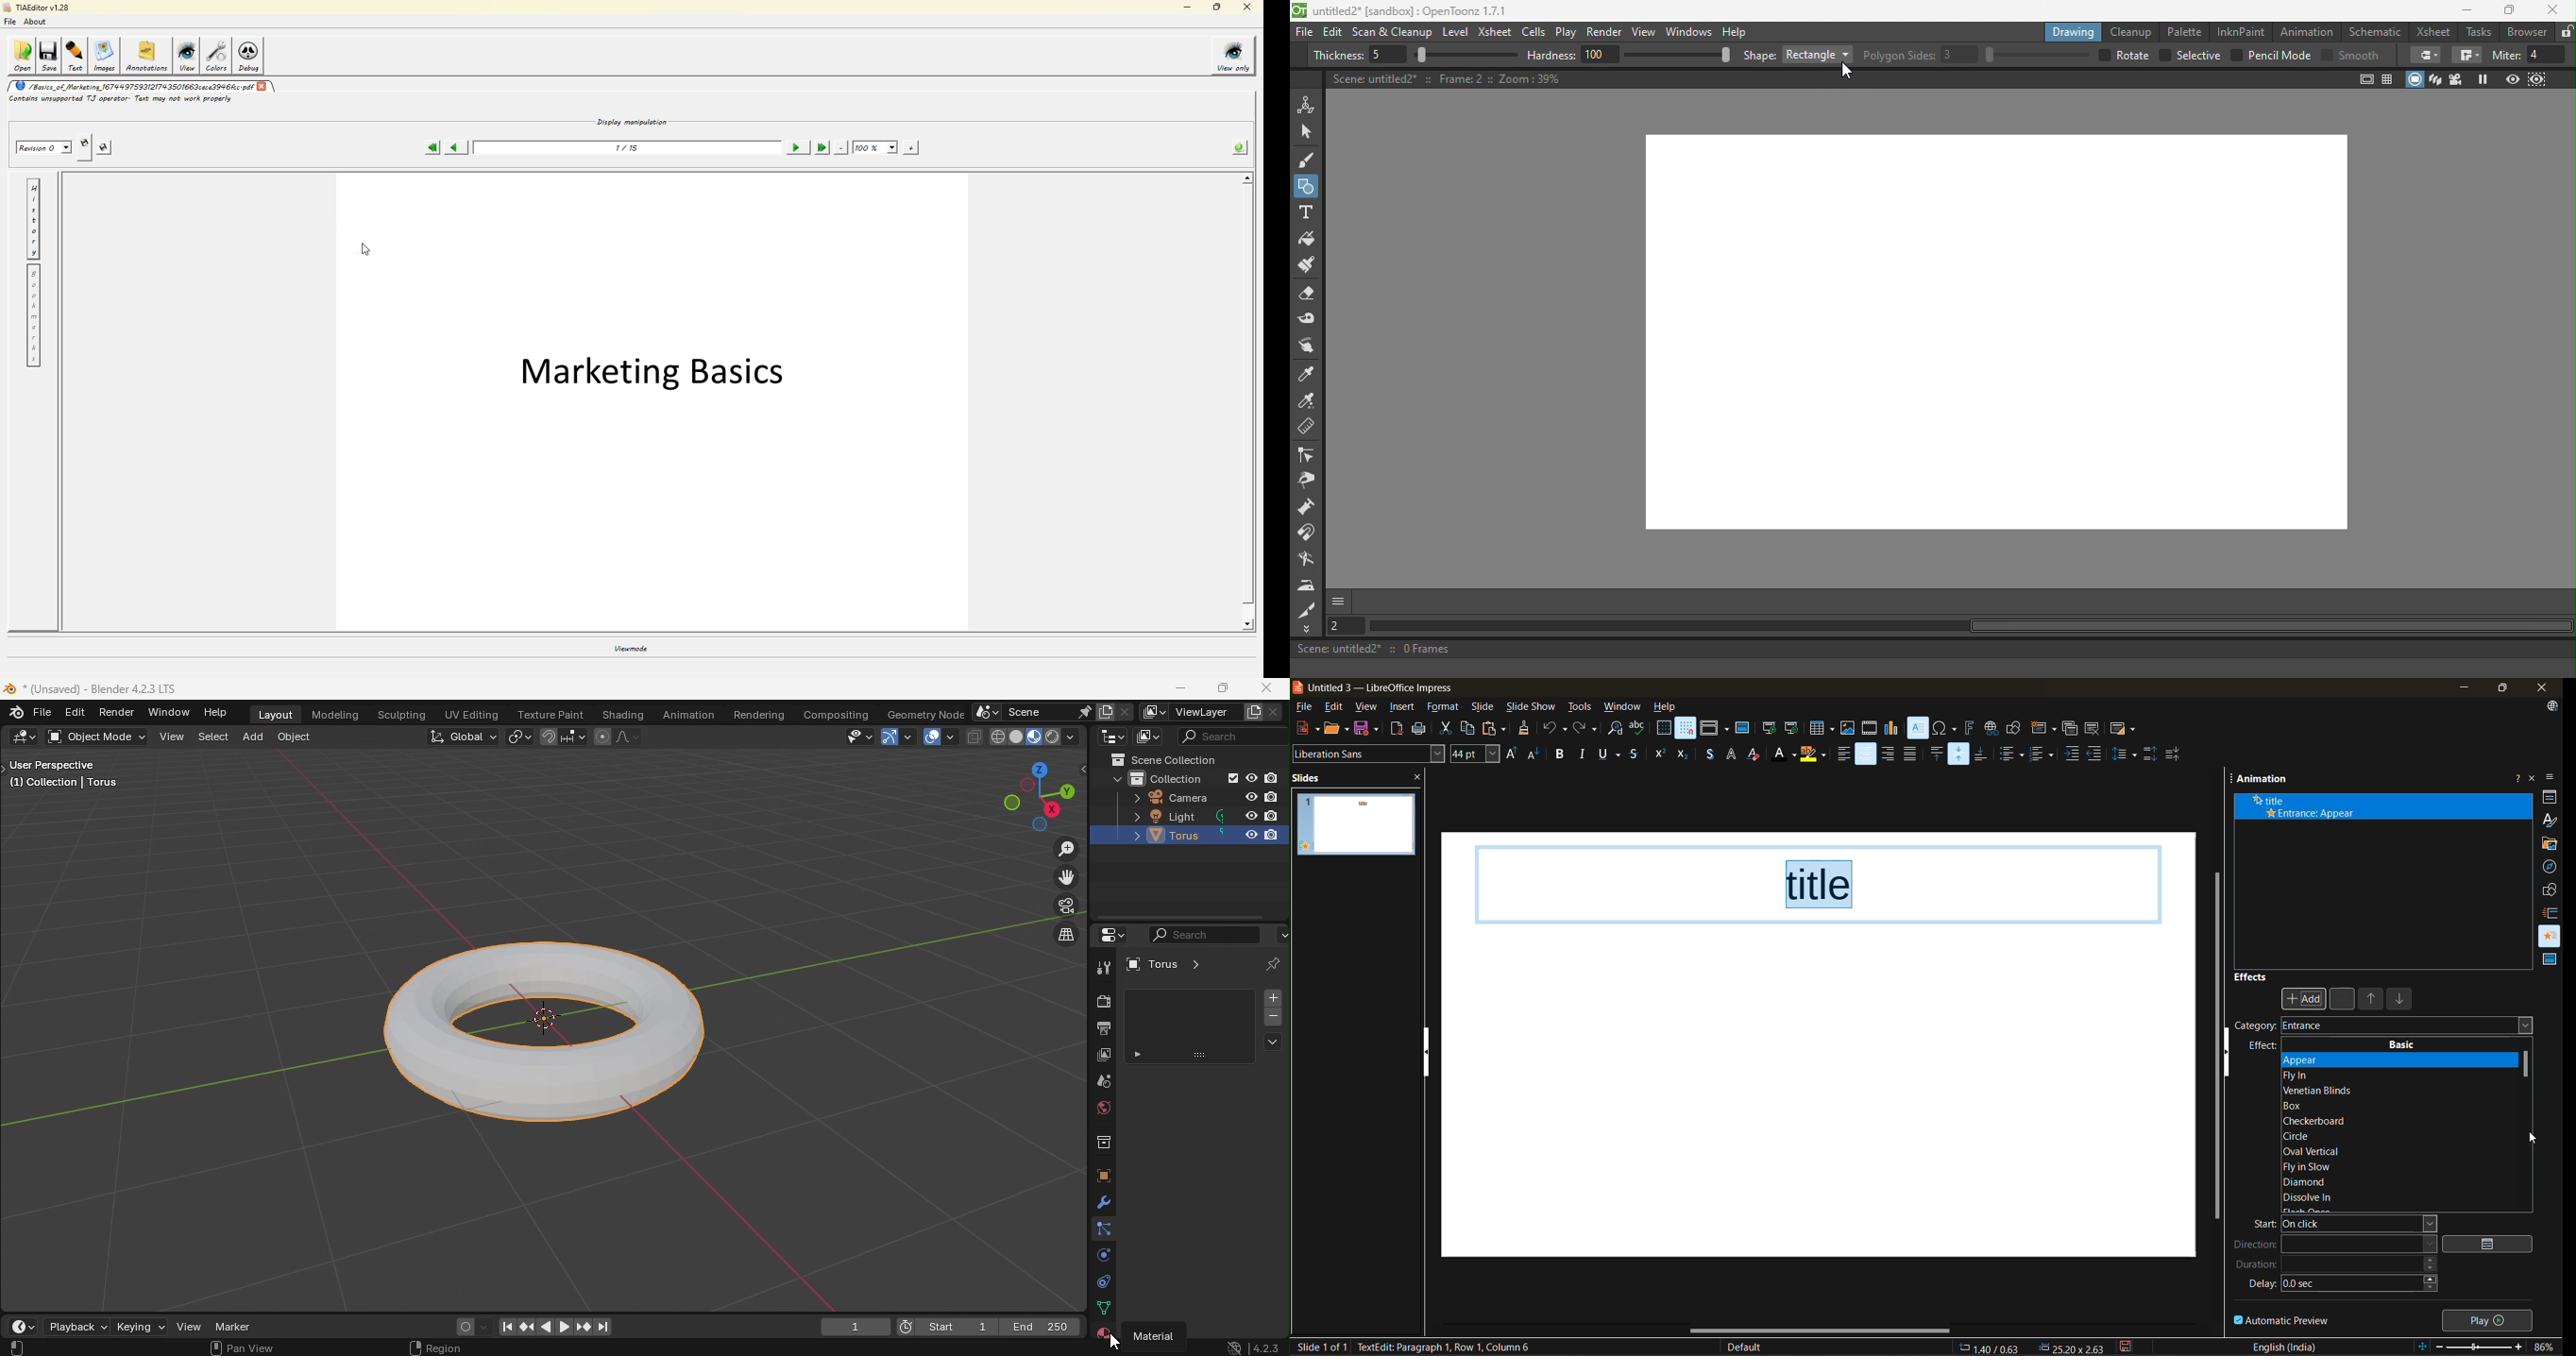  What do you see at coordinates (220, 713) in the screenshot?
I see `Help` at bounding box center [220, 713].